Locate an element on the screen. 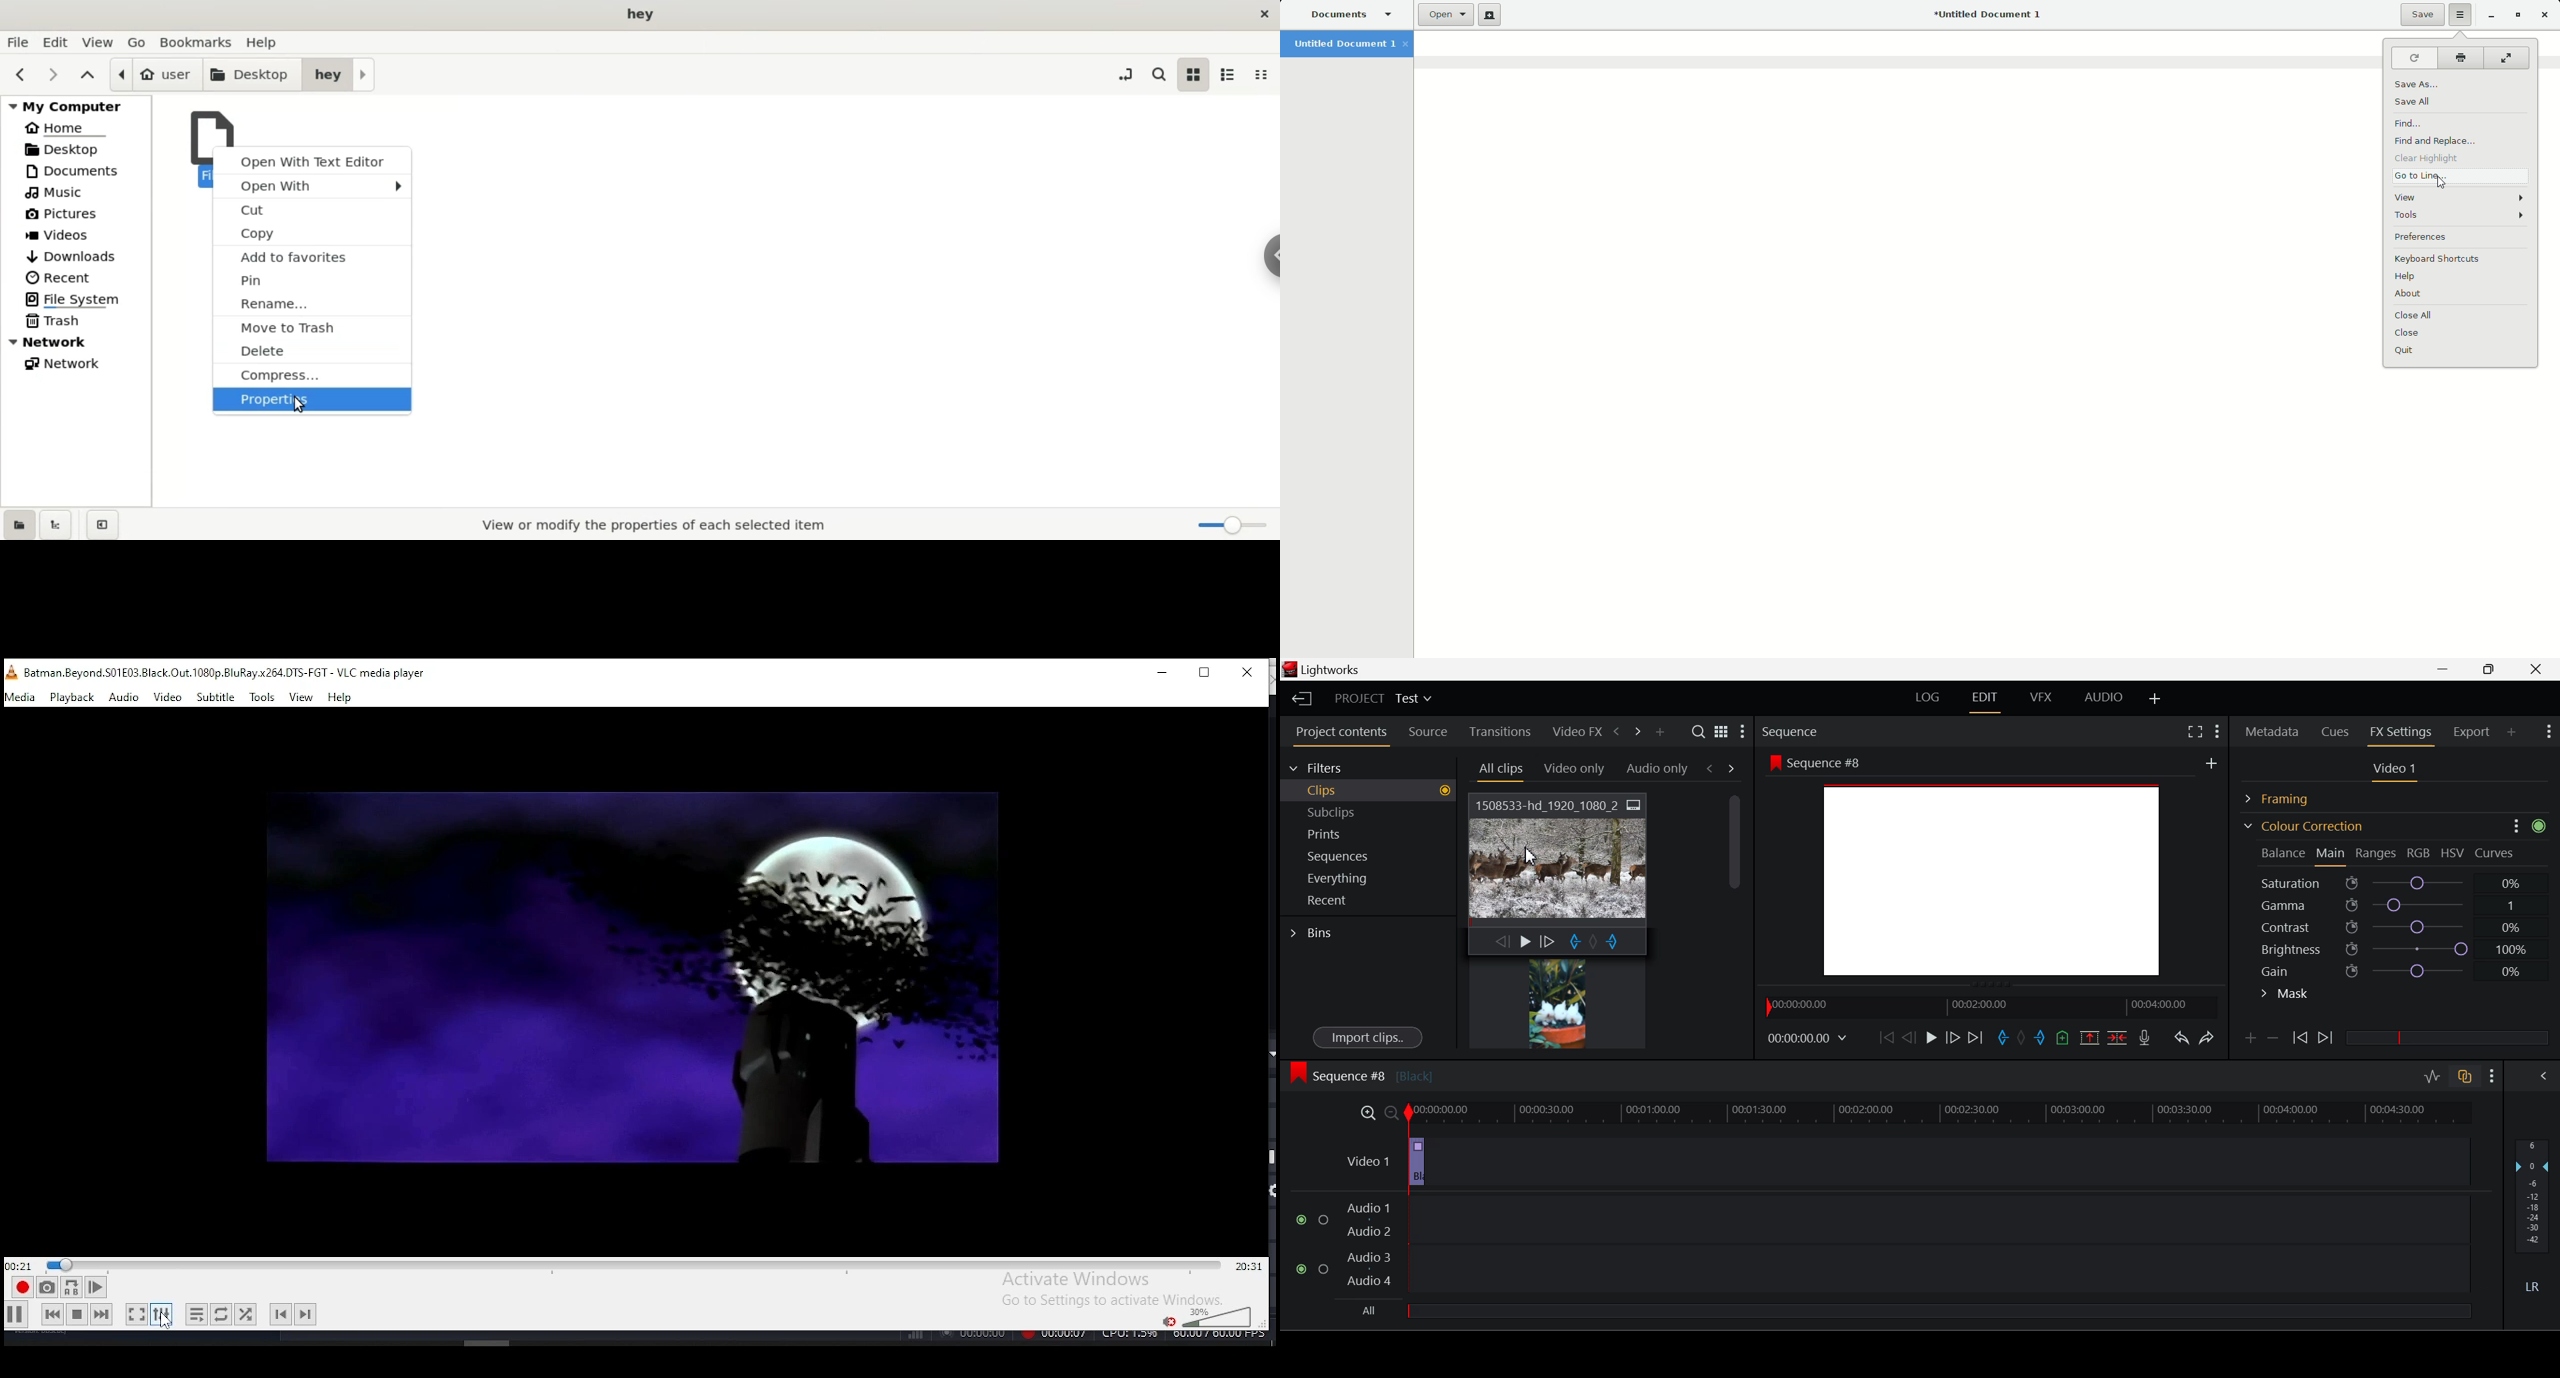 The image size is (2576, 1400). hey is located at coordinates (341, 75).